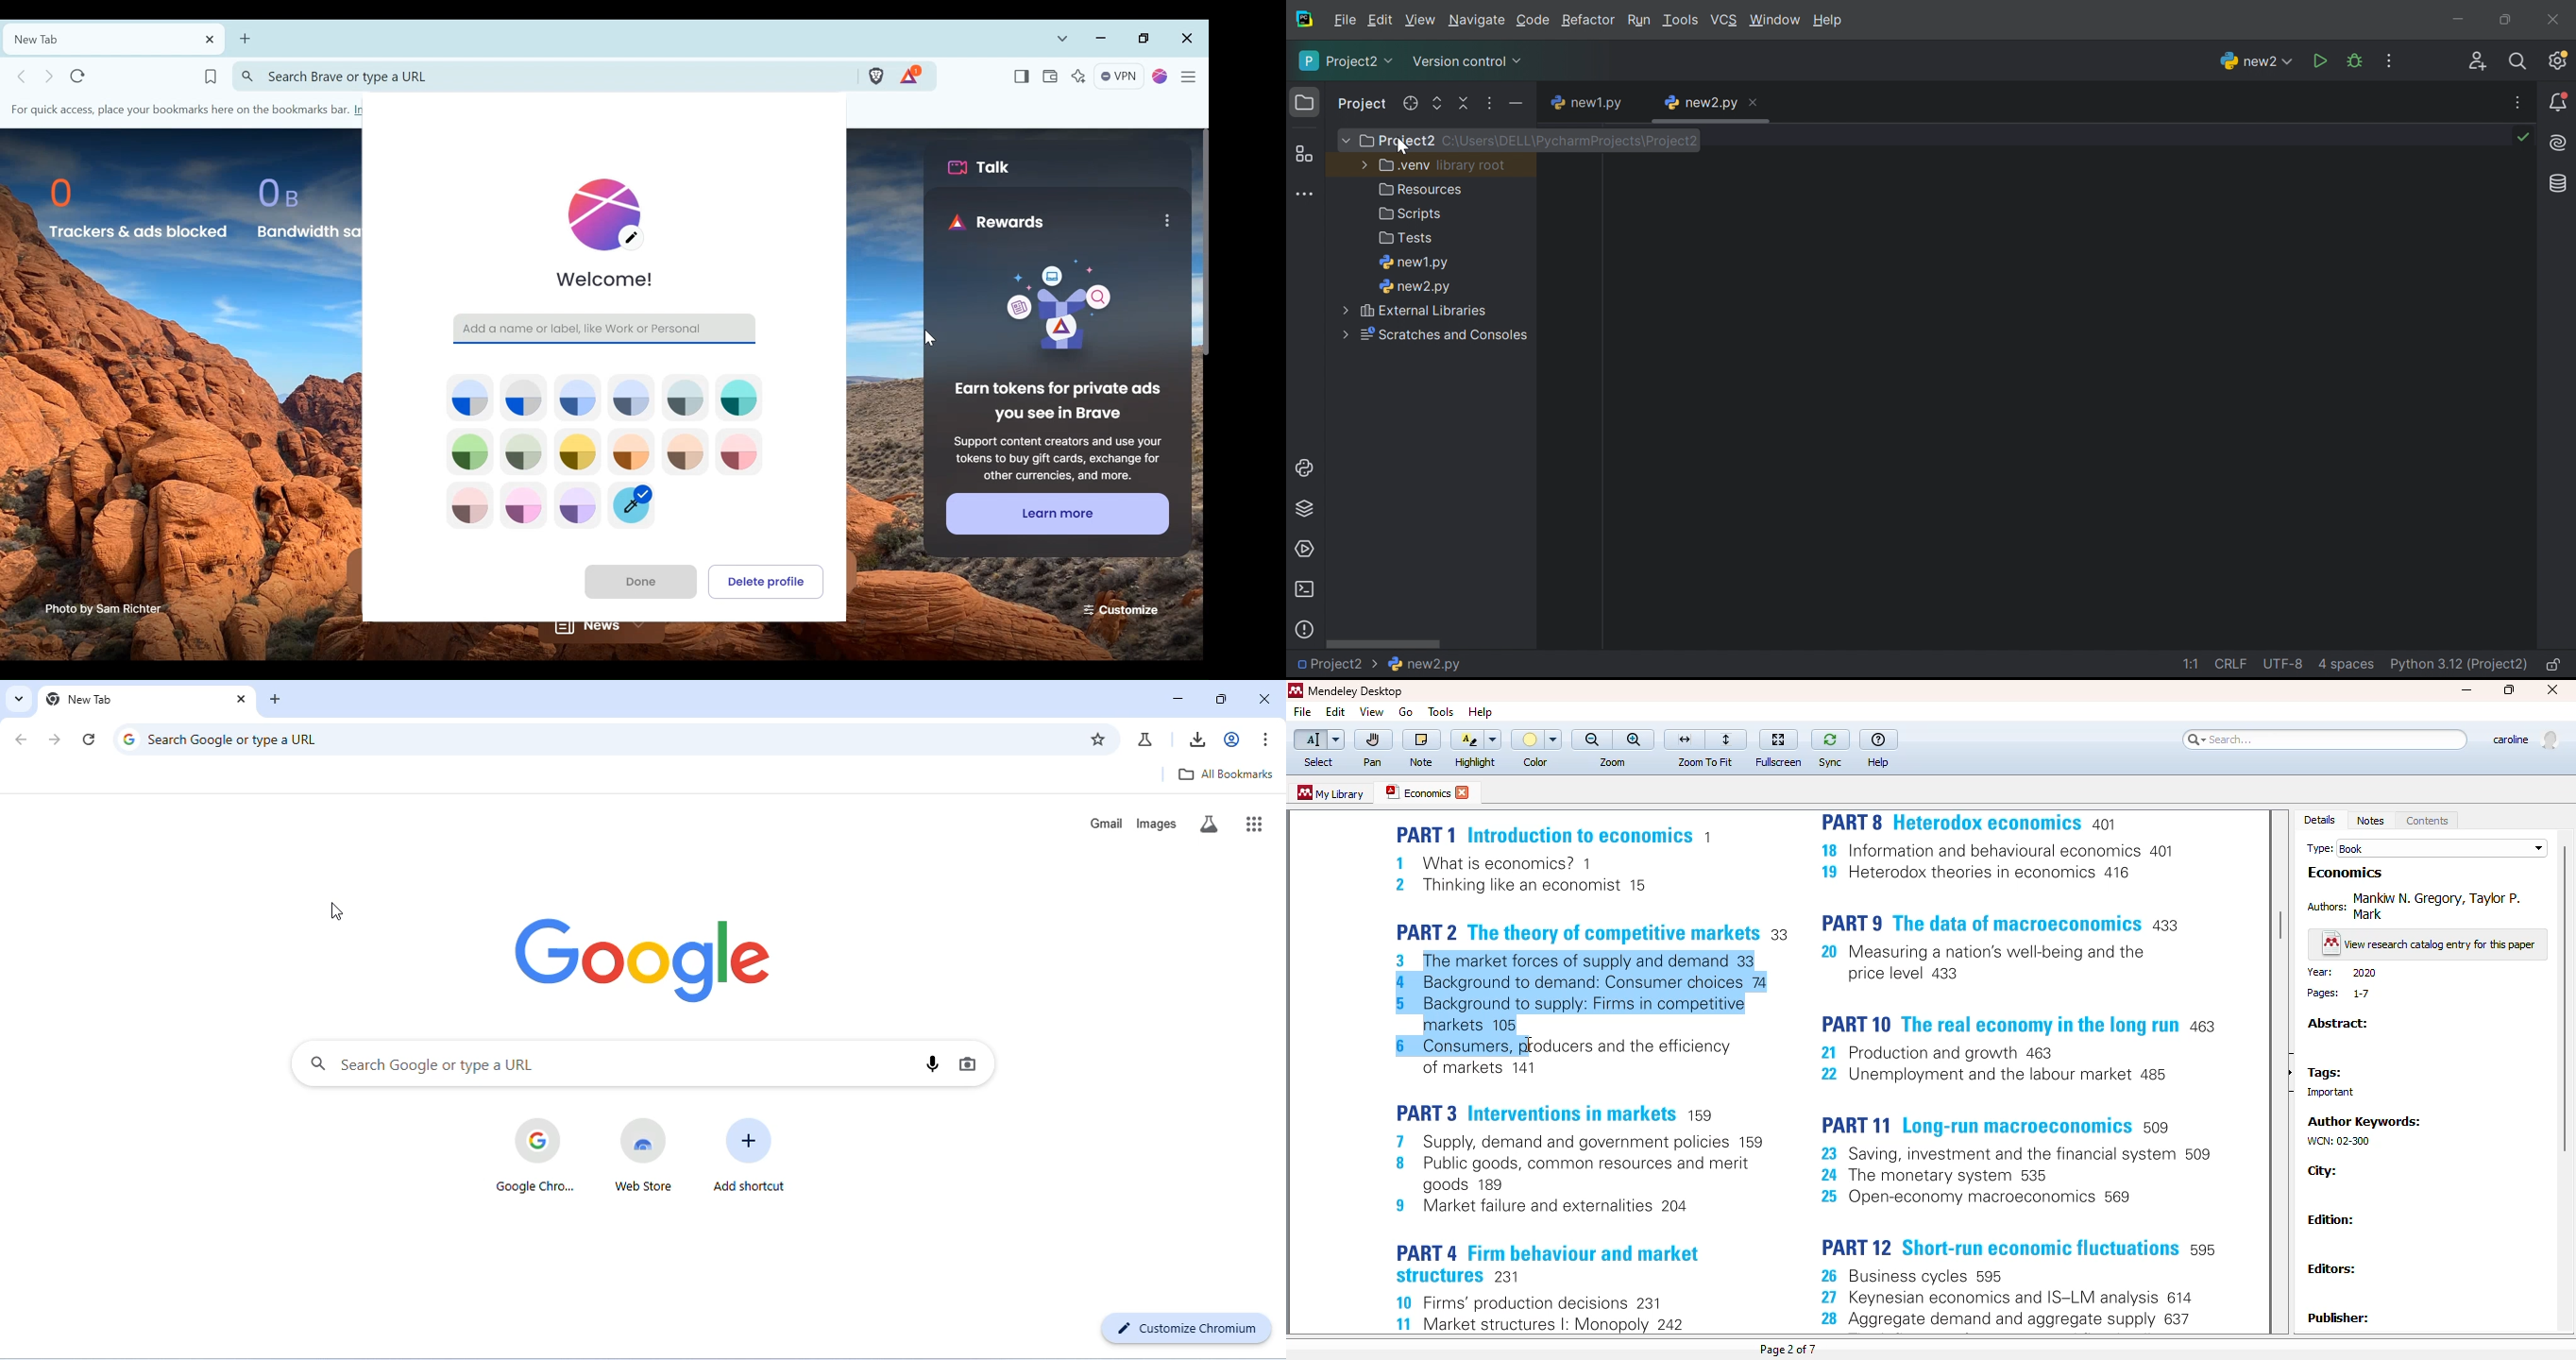 This screenshot has width=2576, height=1372. What do you see at coordinates (1421, 740) in the screenshot?
I see `note` at bounding box center [1421, 740].